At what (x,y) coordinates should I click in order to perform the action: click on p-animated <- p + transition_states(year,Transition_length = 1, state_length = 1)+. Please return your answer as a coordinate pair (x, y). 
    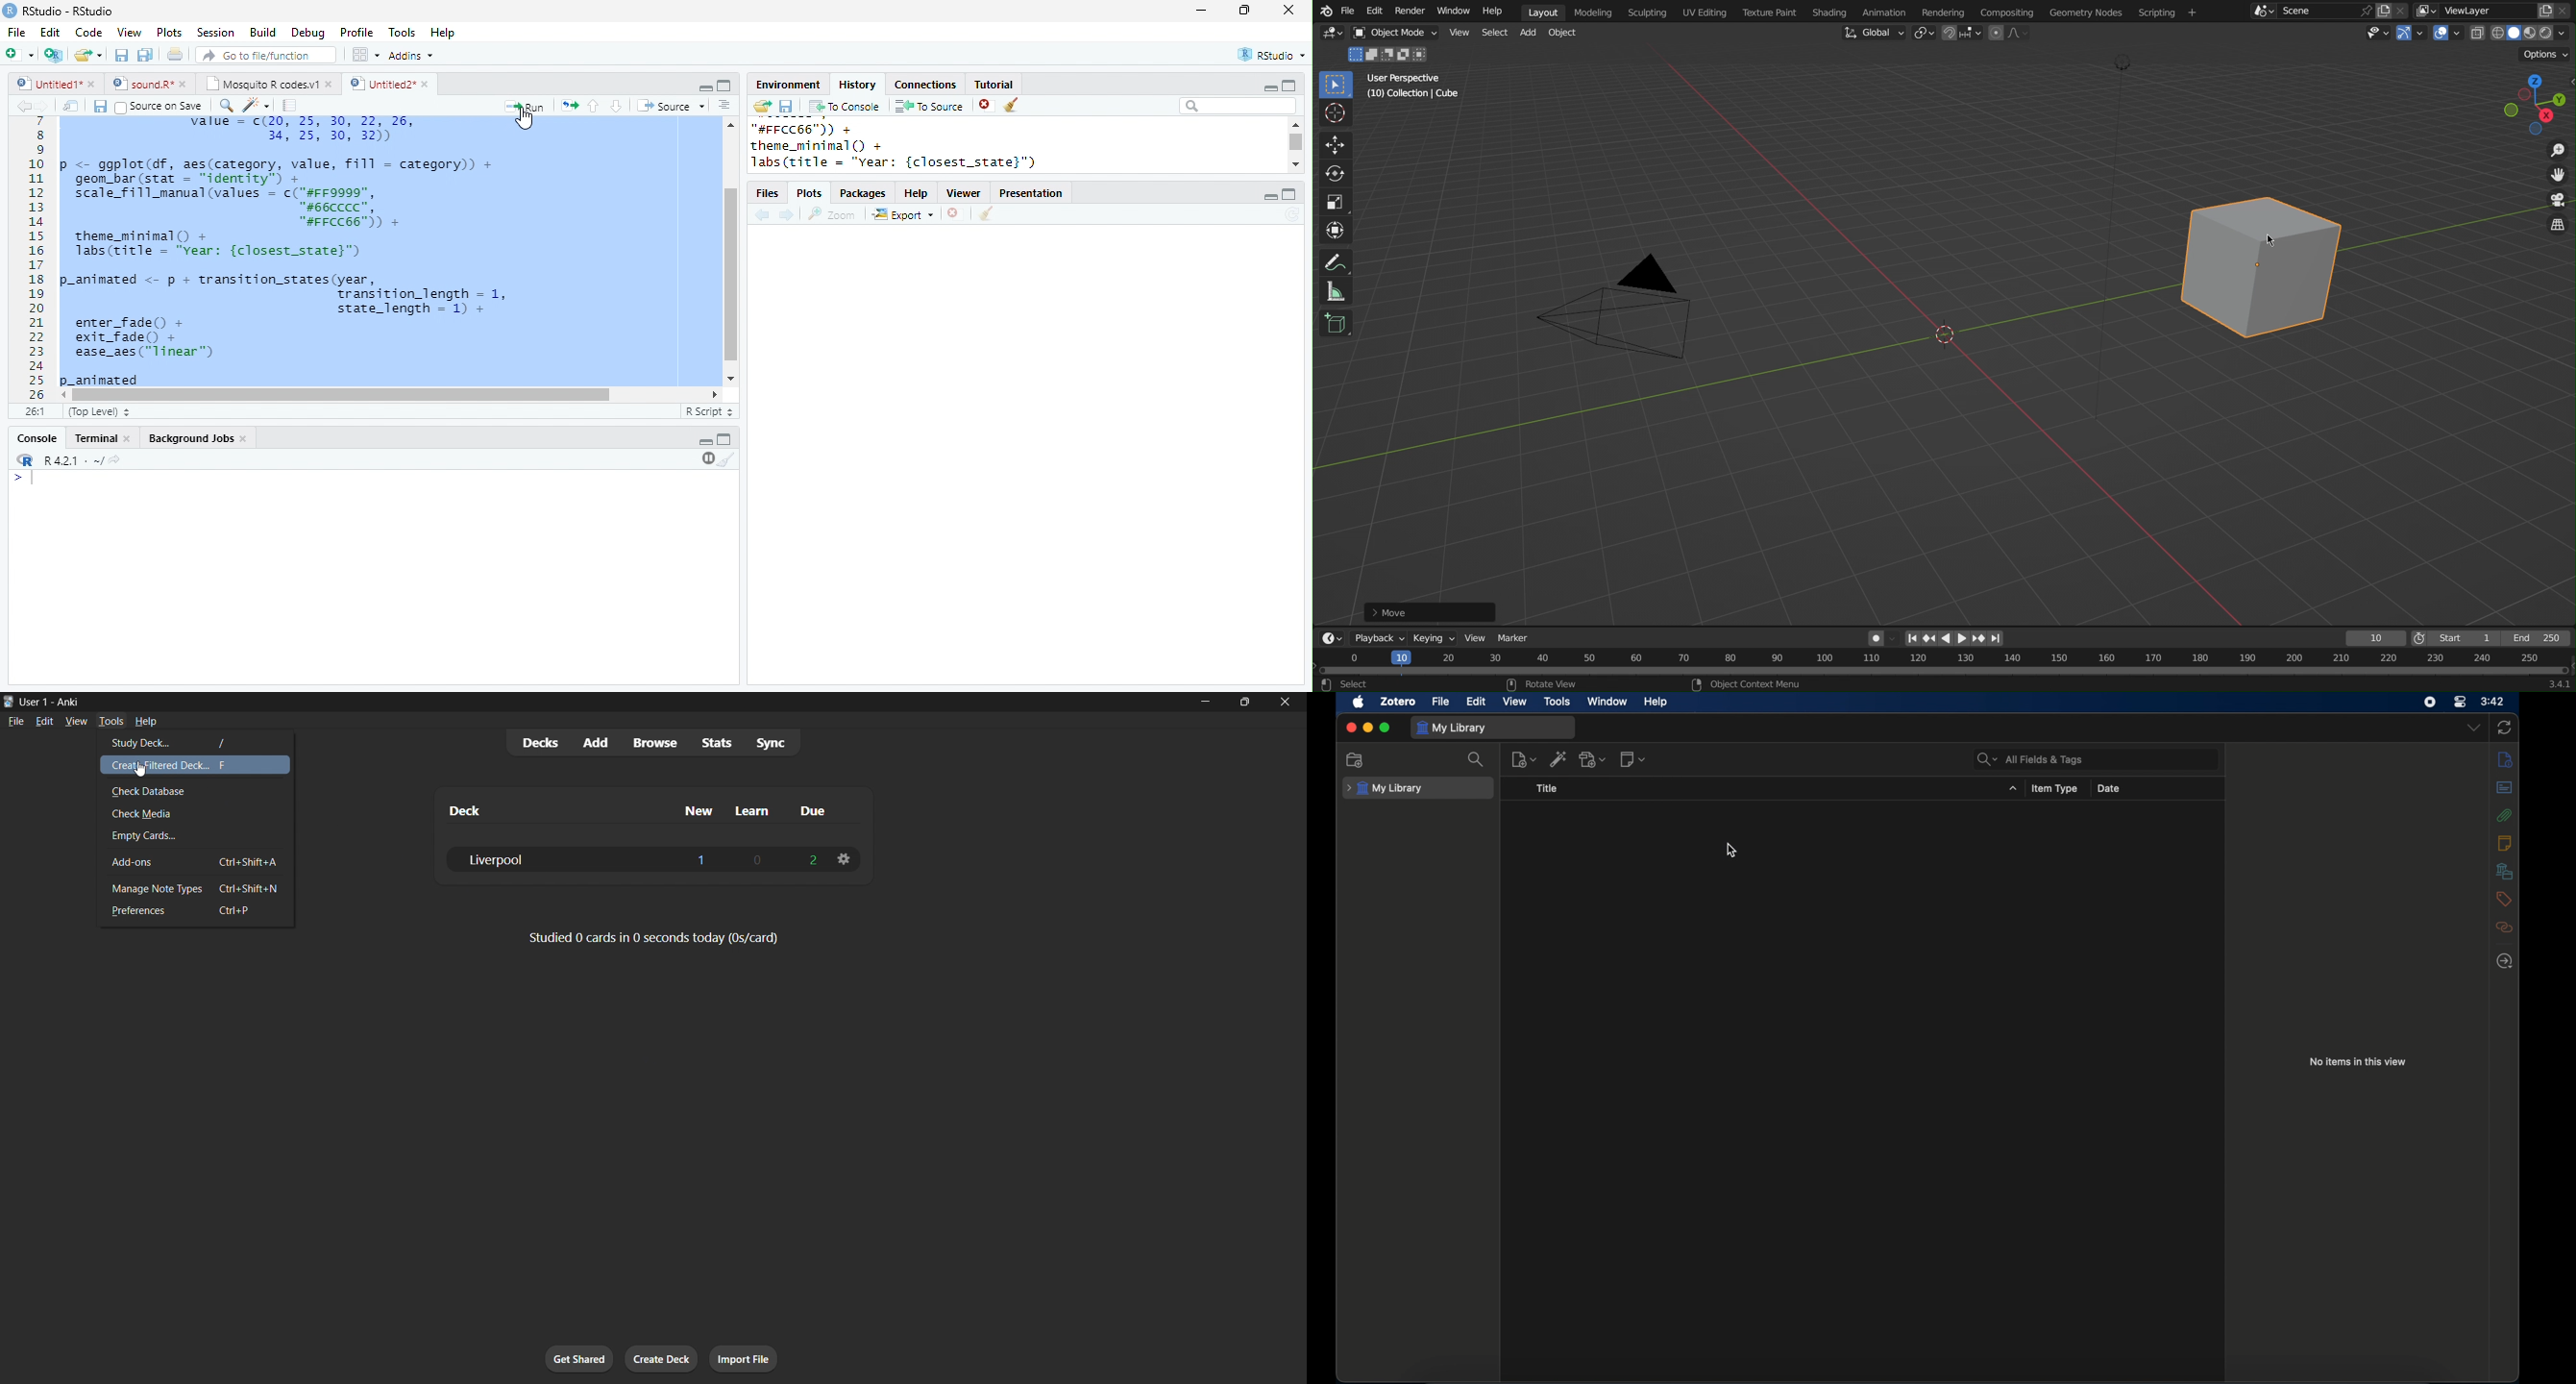
    Looking at the image, I should click on (292, 292).